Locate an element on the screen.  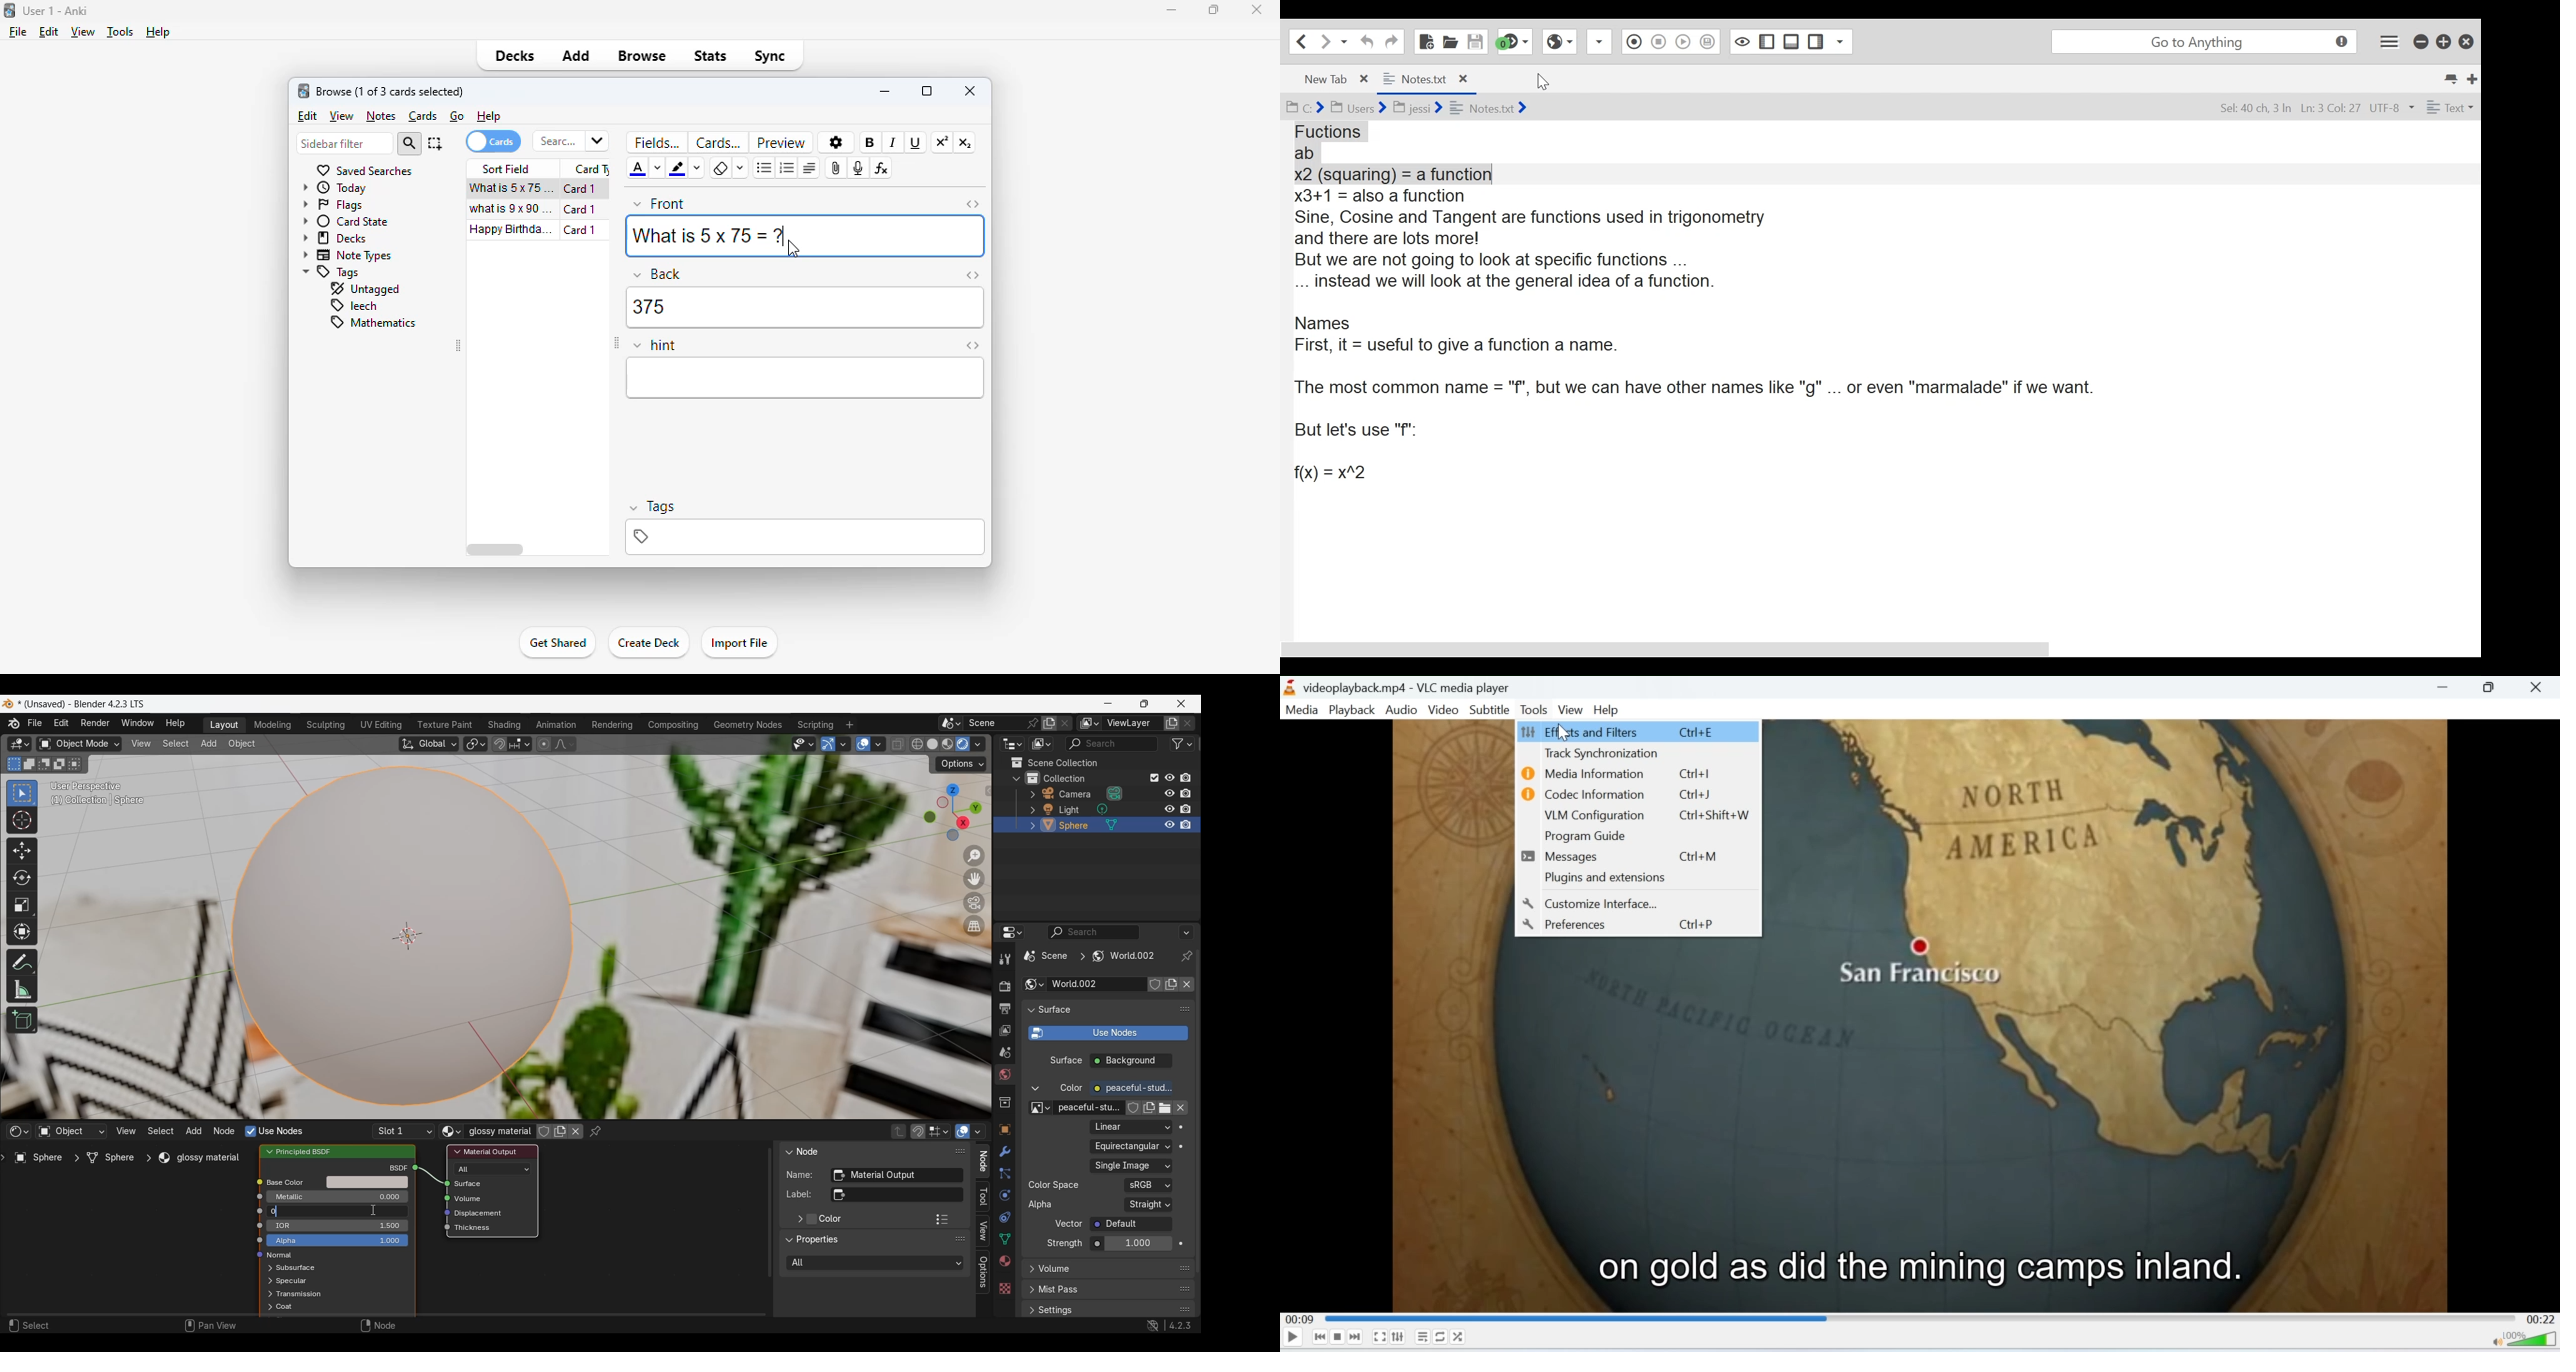
material output is located at coordinates (491, 1151).